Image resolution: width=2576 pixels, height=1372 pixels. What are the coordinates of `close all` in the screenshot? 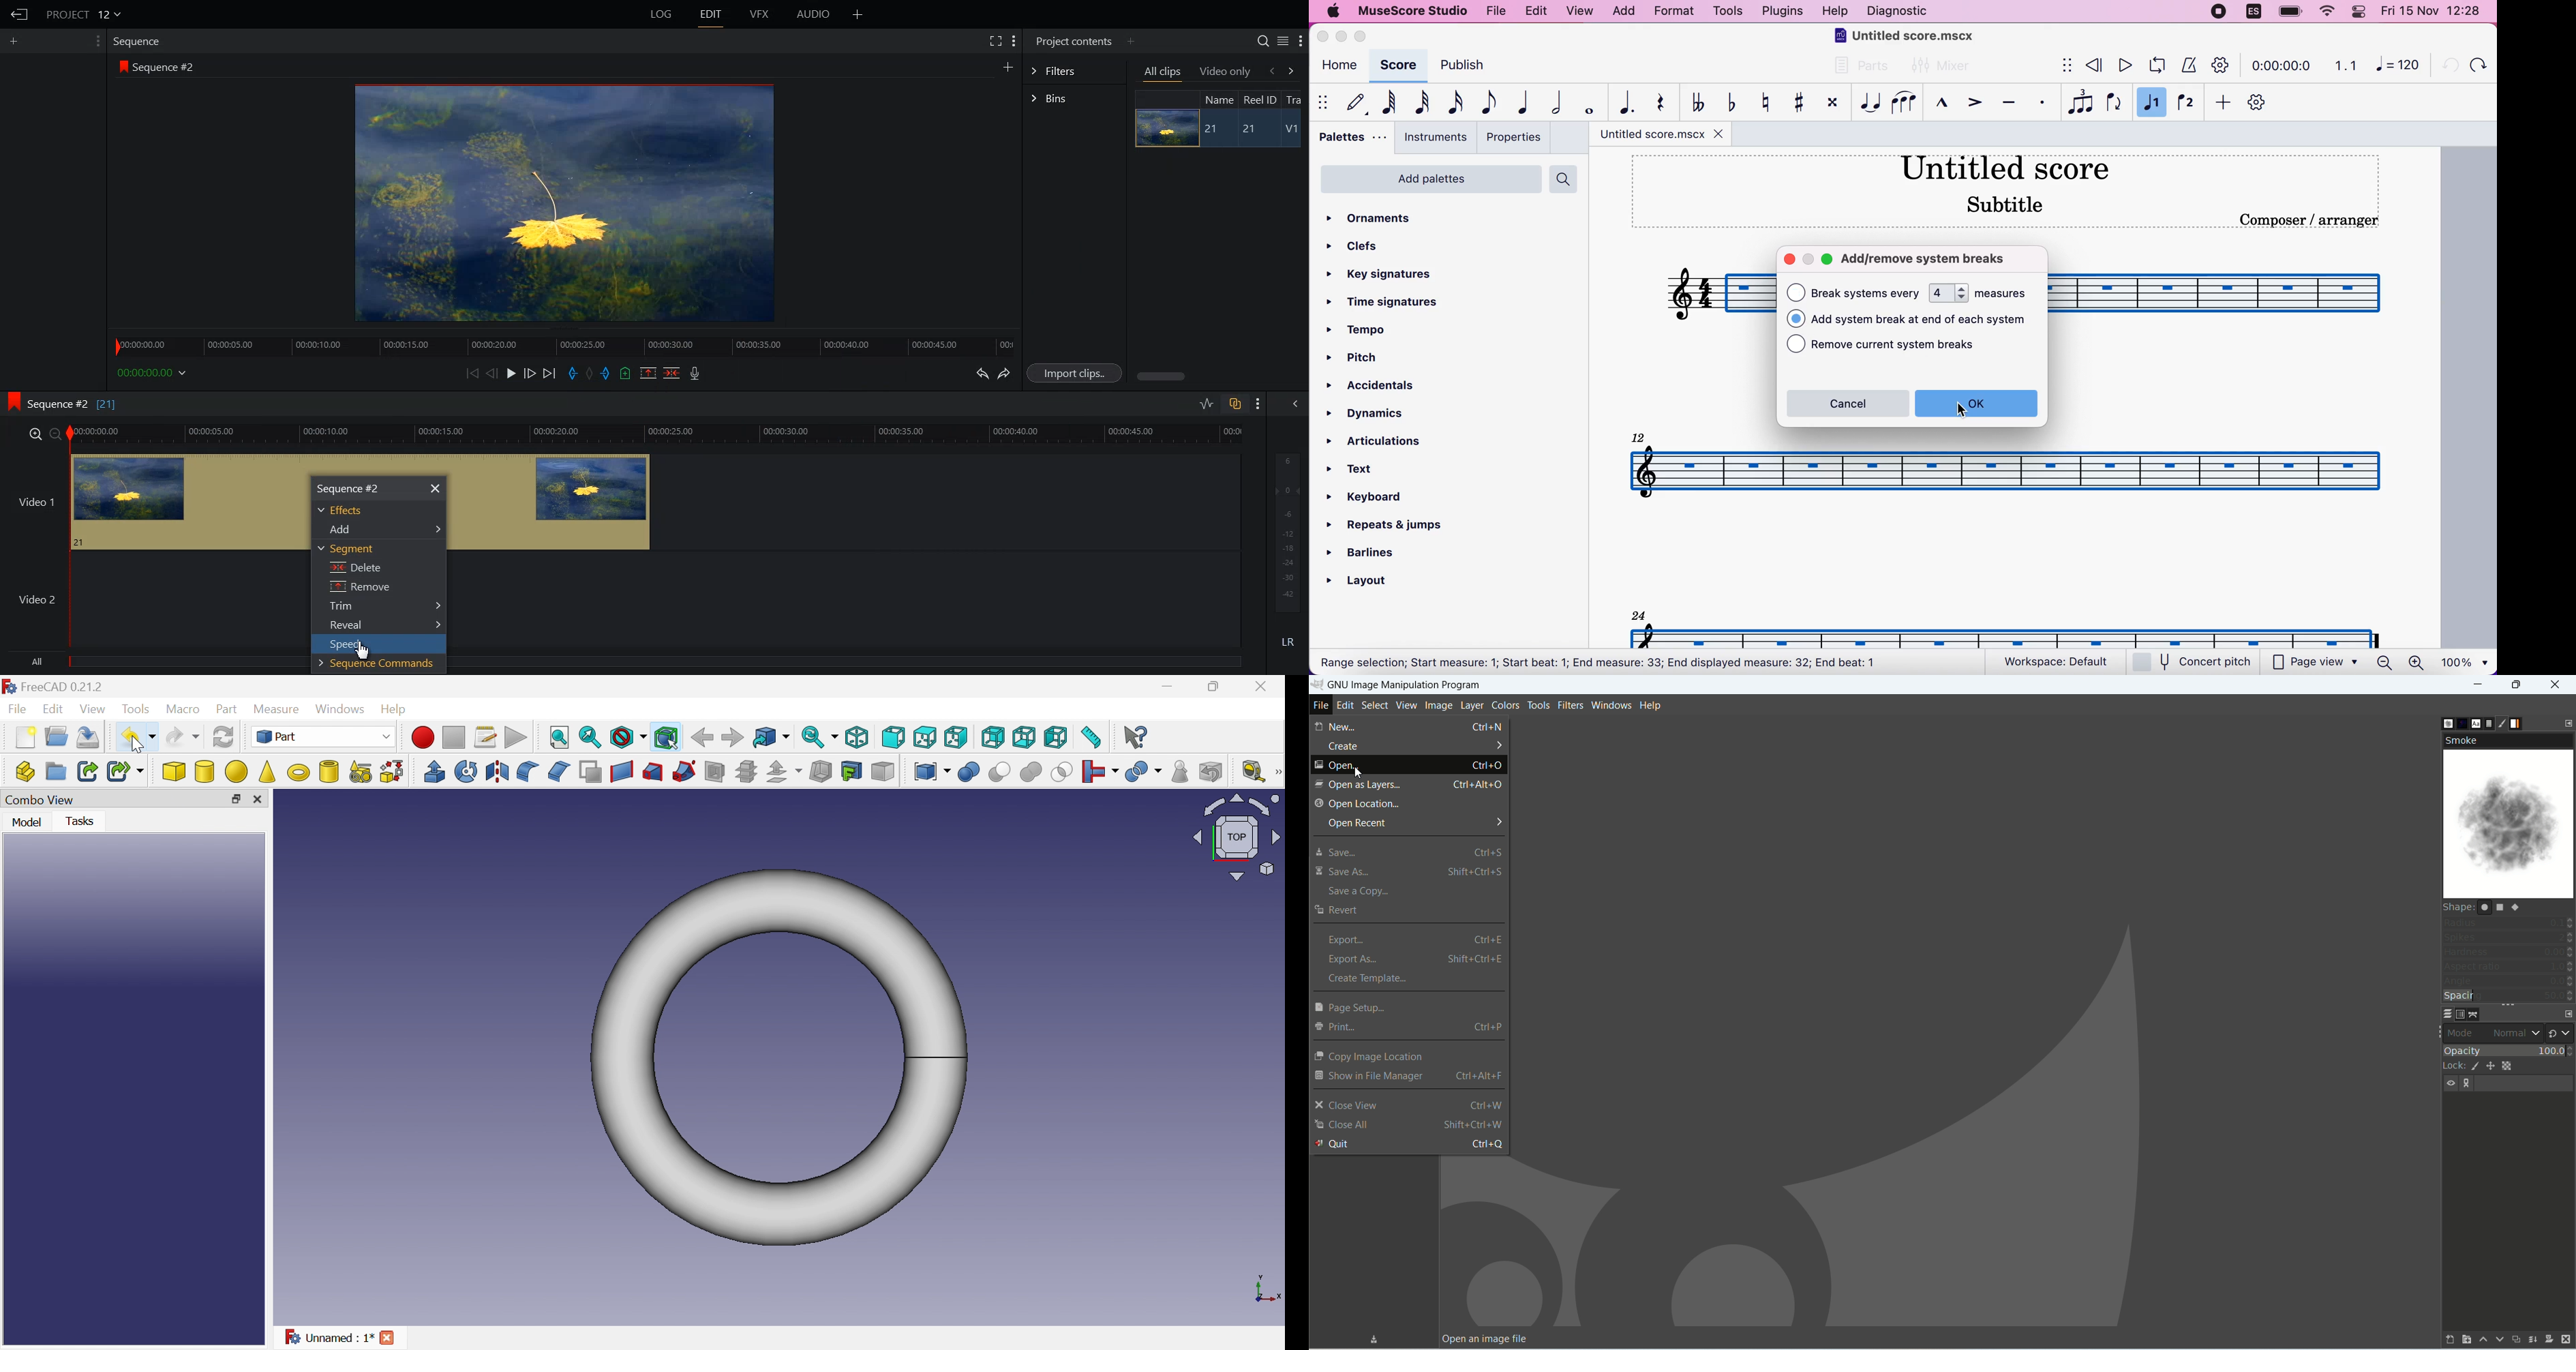 It's located at (1408, 1125).